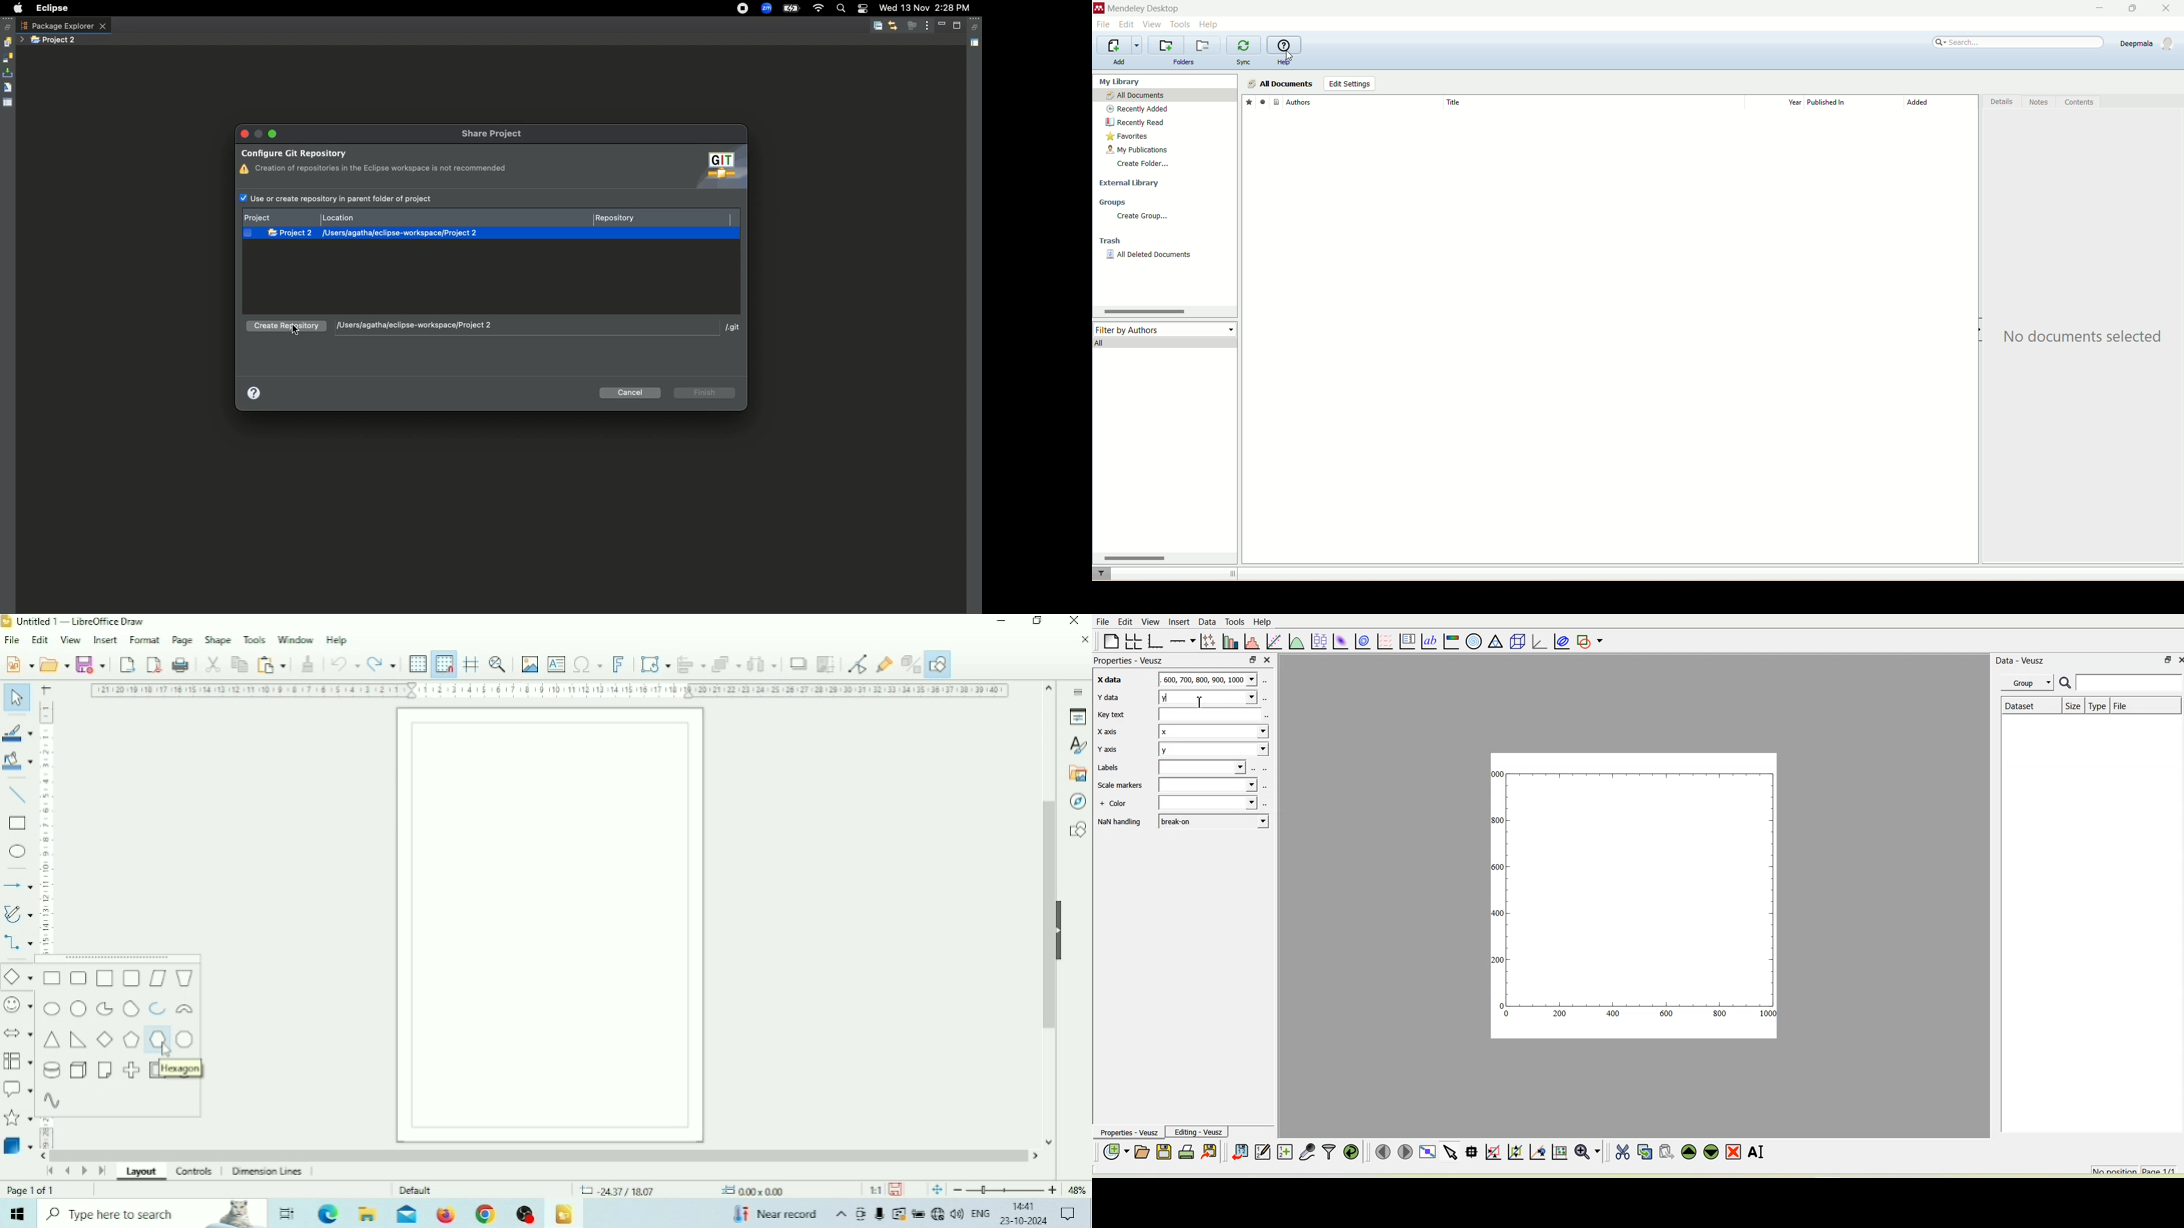  Describe the element at coordinates (239, 664) in the screenshot. I see `Copy` at that location.